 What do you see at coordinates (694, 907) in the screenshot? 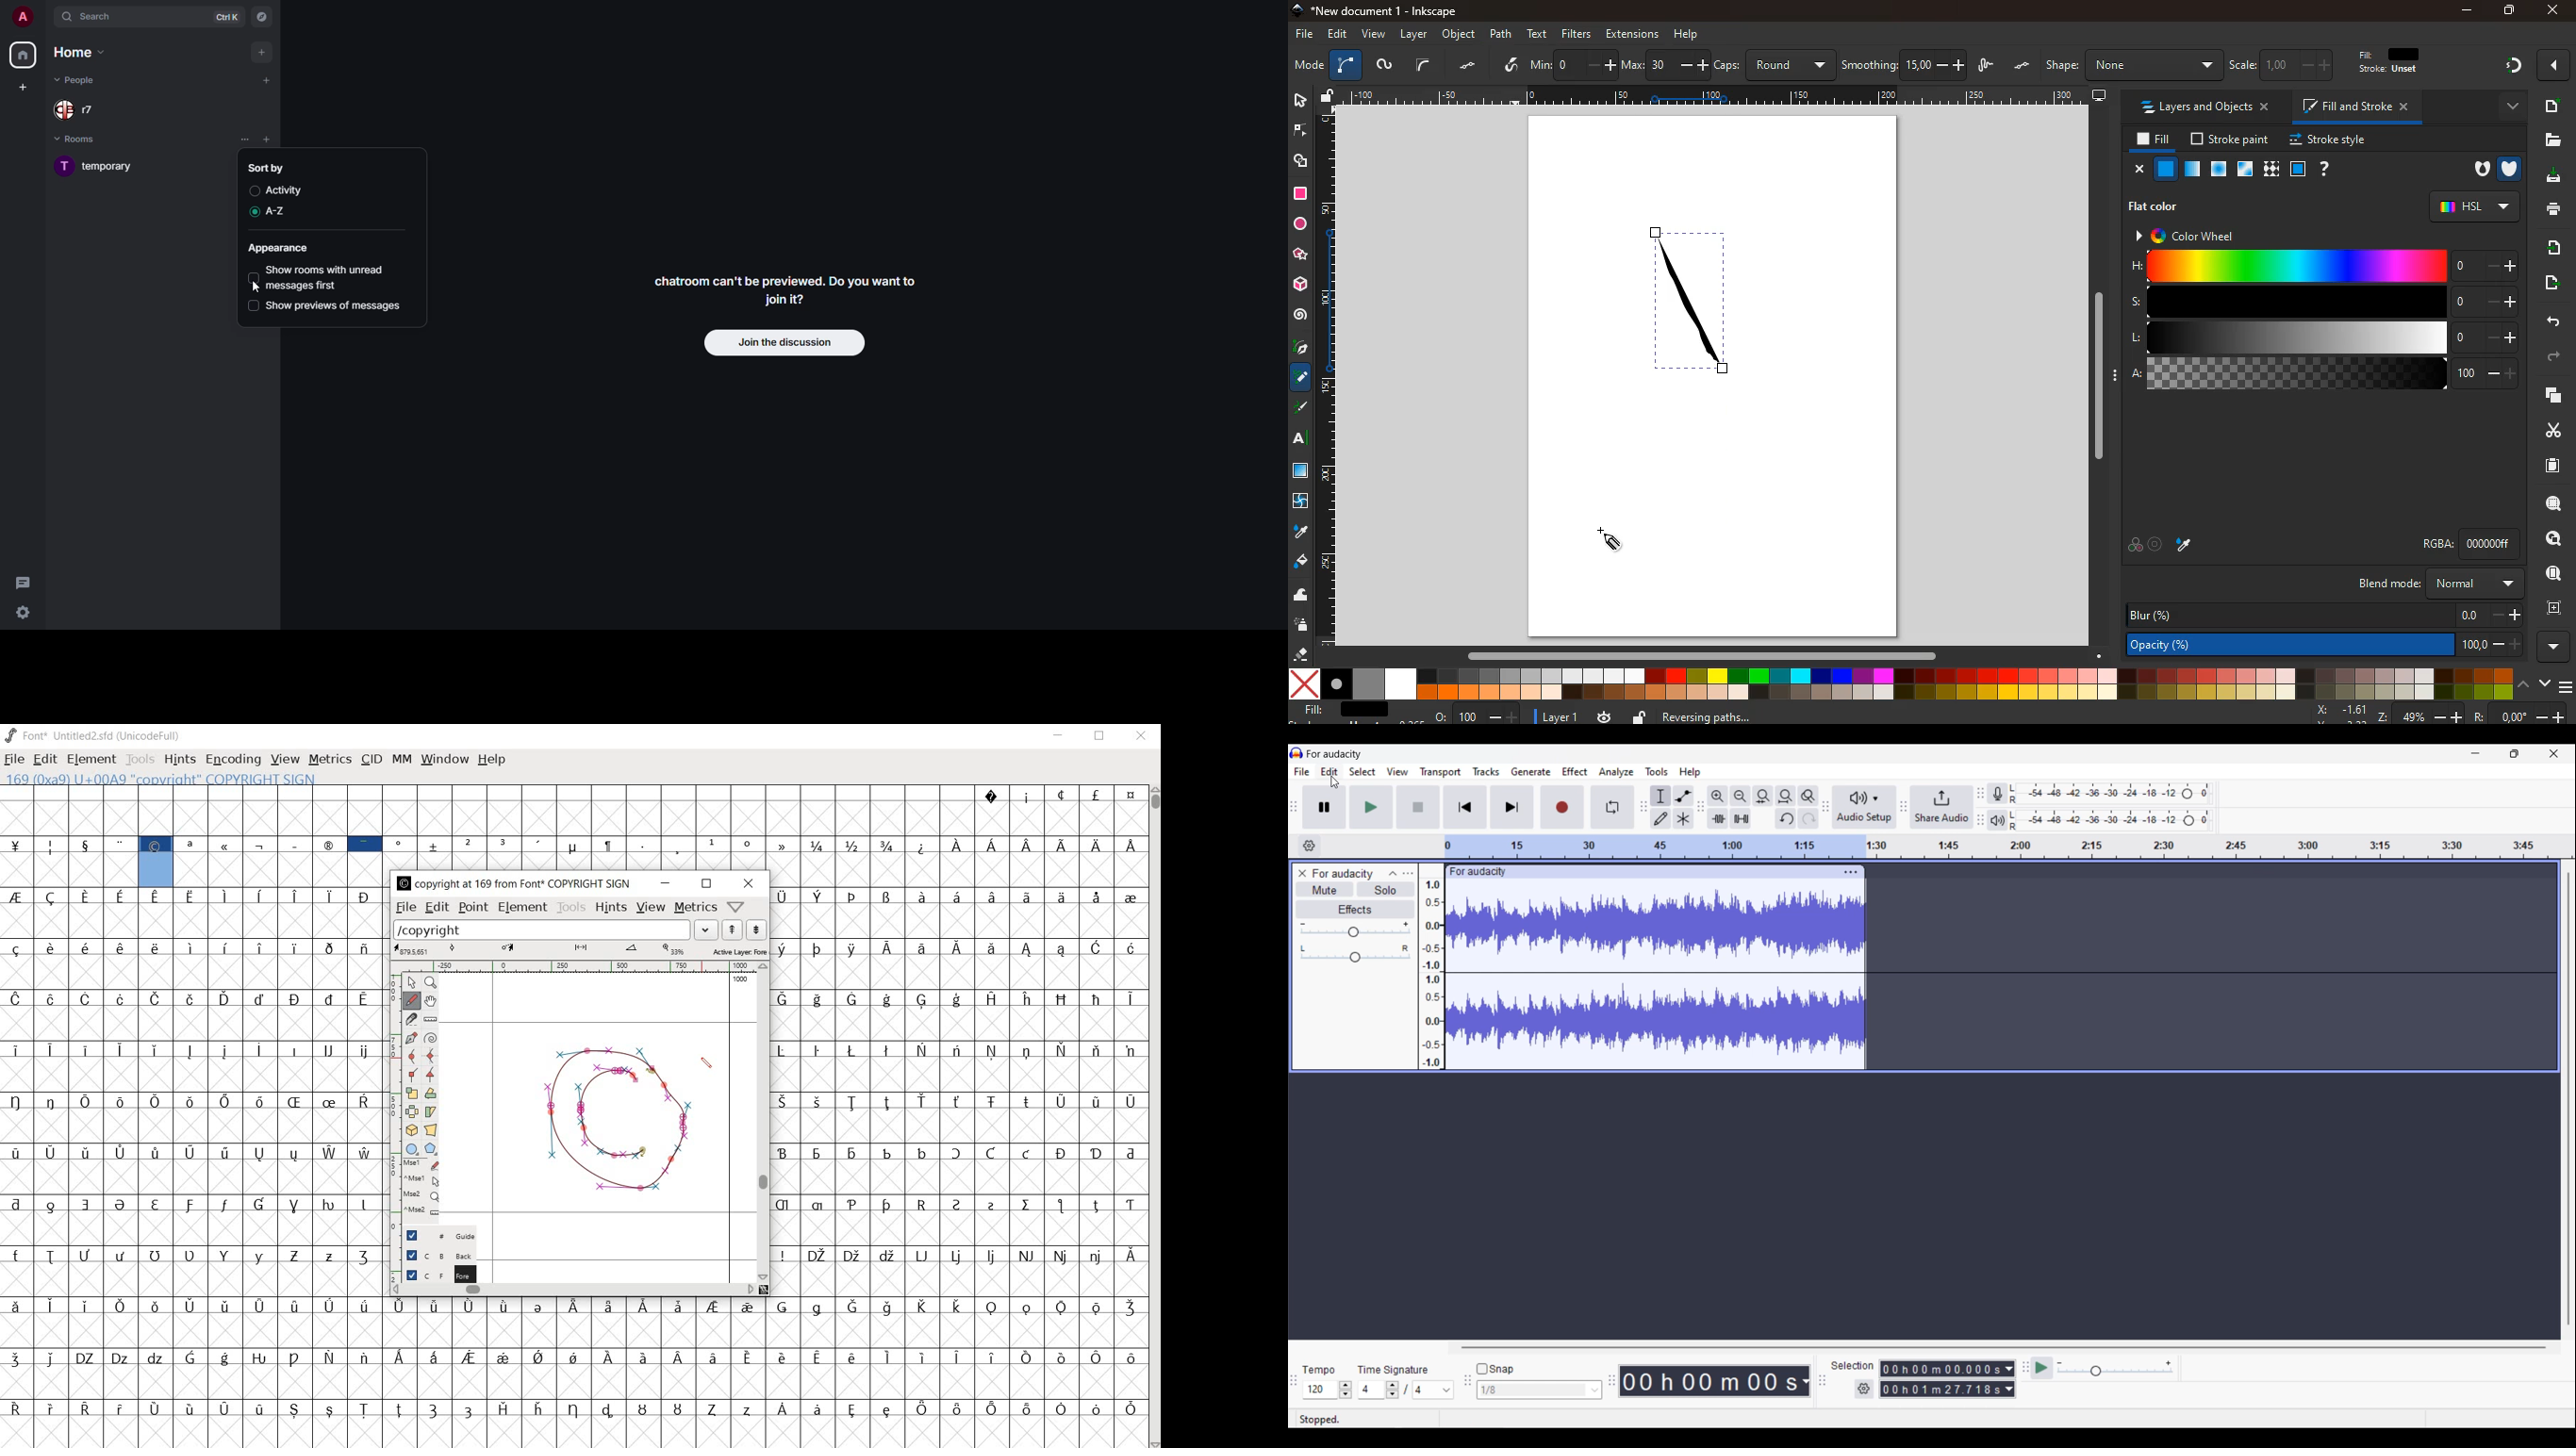
I see `metrics` at bounding box center [694, 907].